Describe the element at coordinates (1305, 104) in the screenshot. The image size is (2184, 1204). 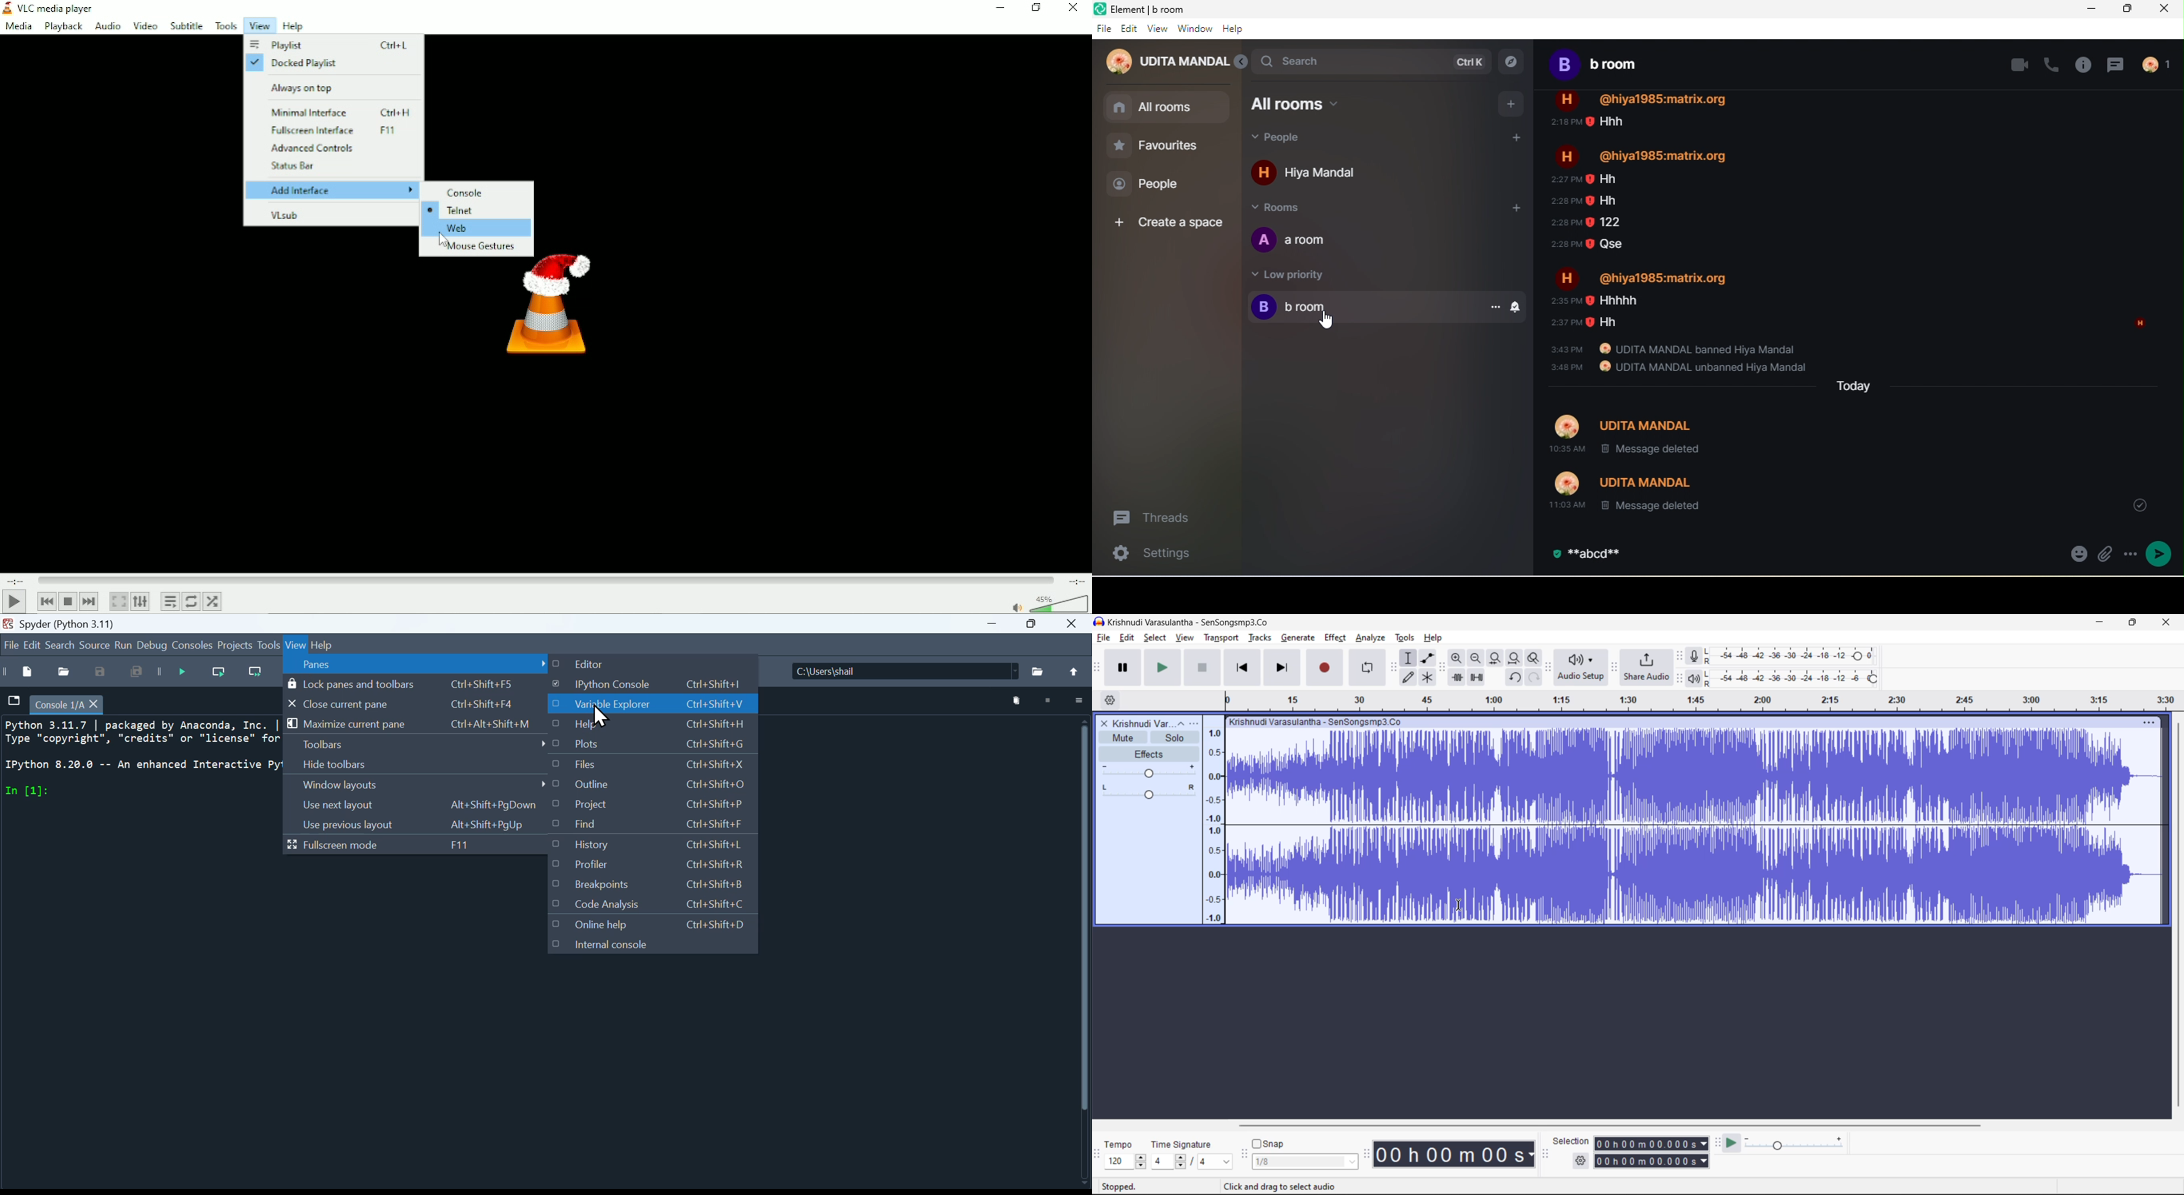
I see `all rooms` at that location.